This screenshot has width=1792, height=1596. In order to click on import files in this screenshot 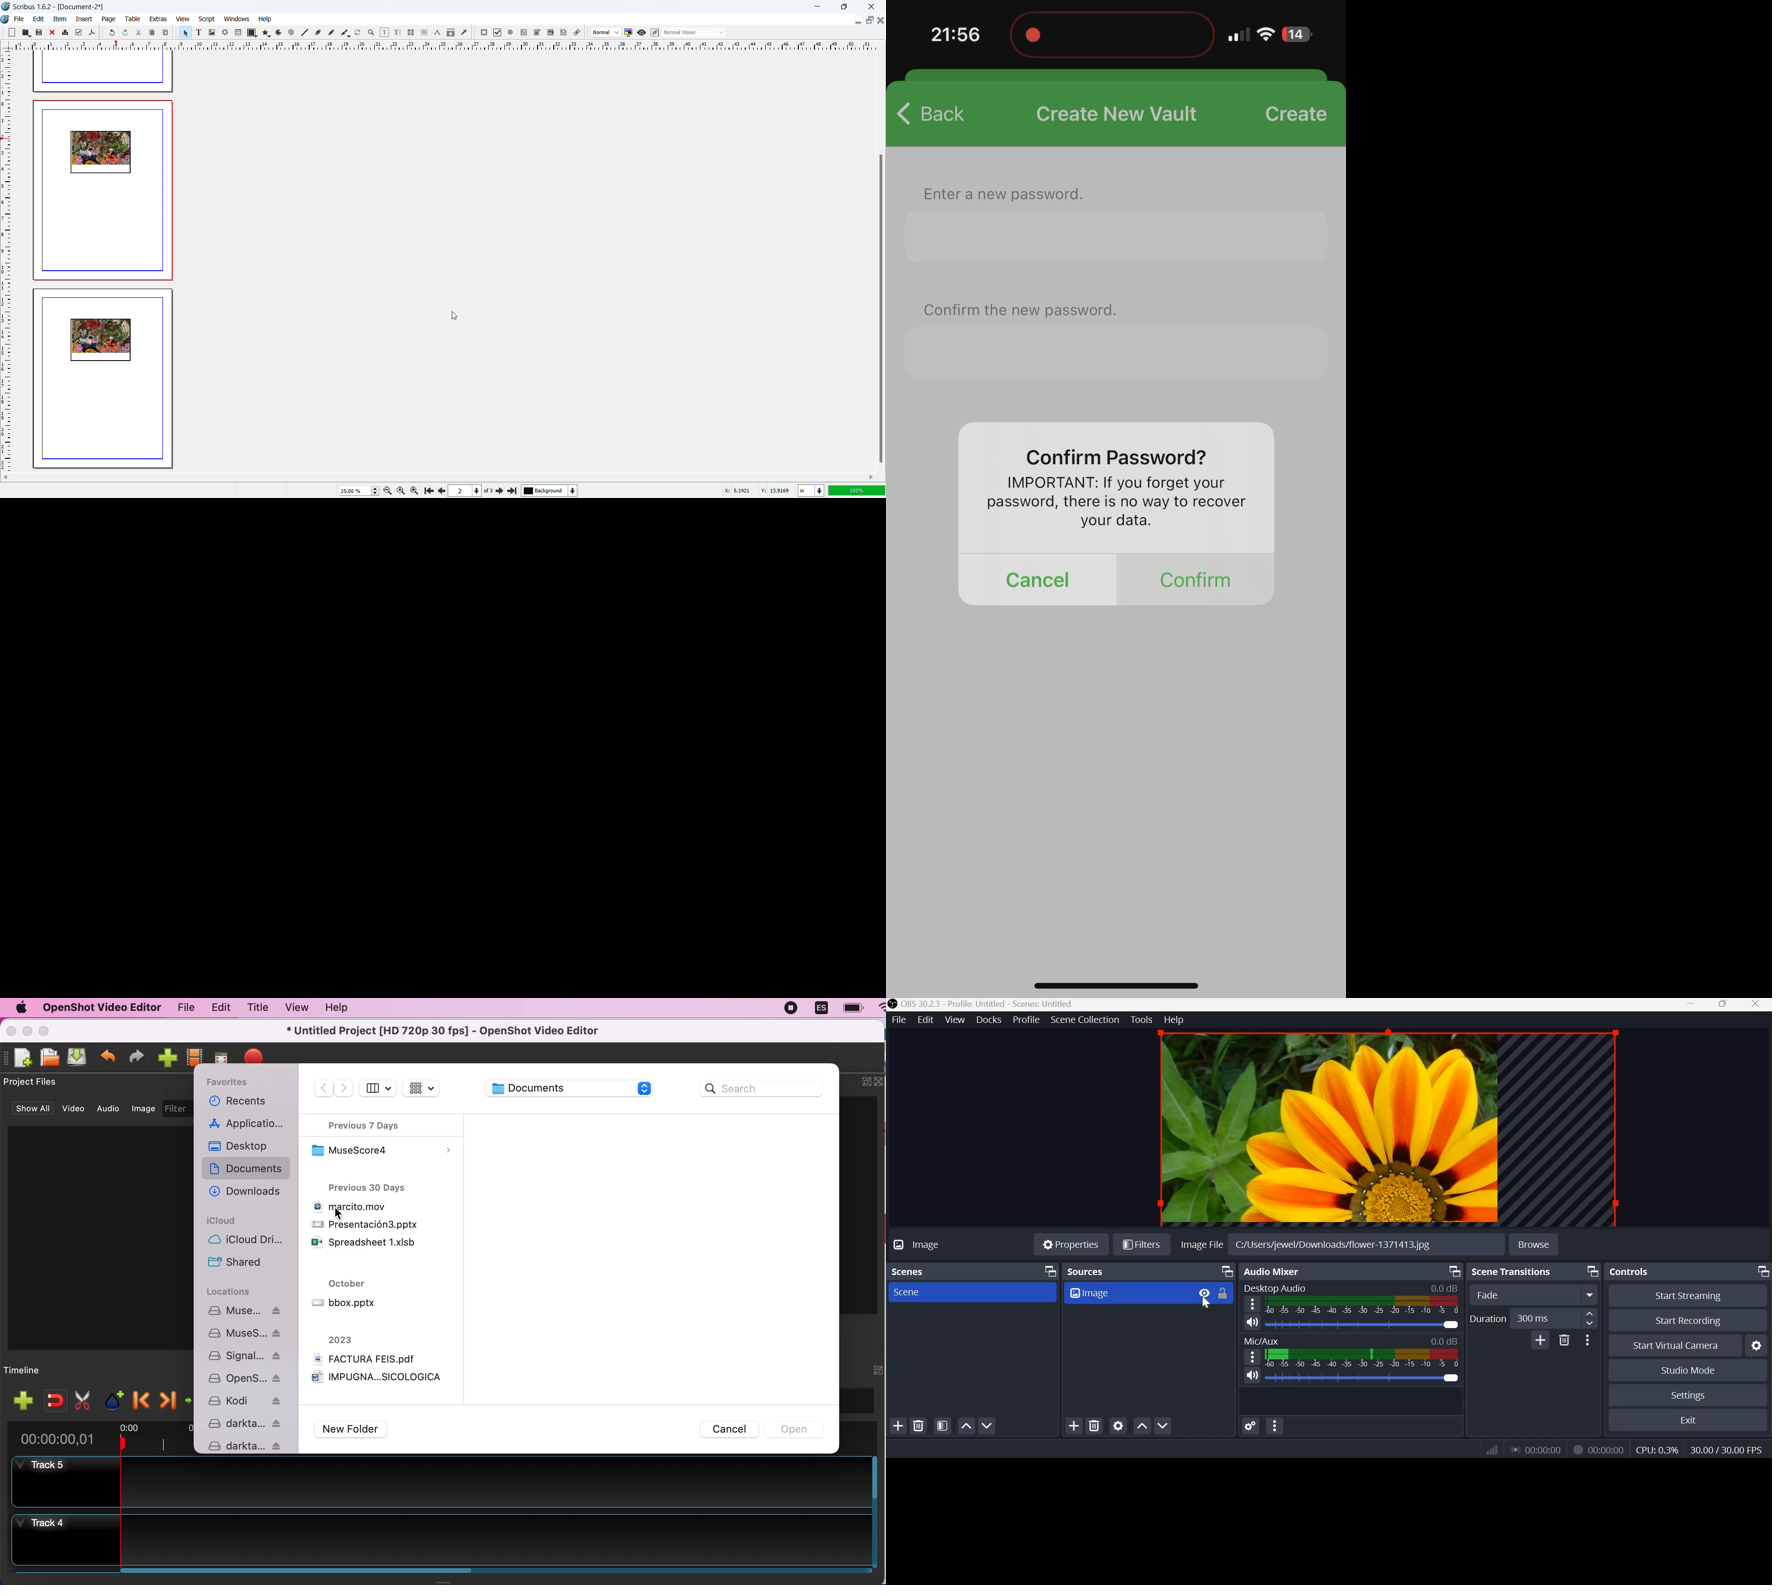, I will do `click(168, 1057)`.